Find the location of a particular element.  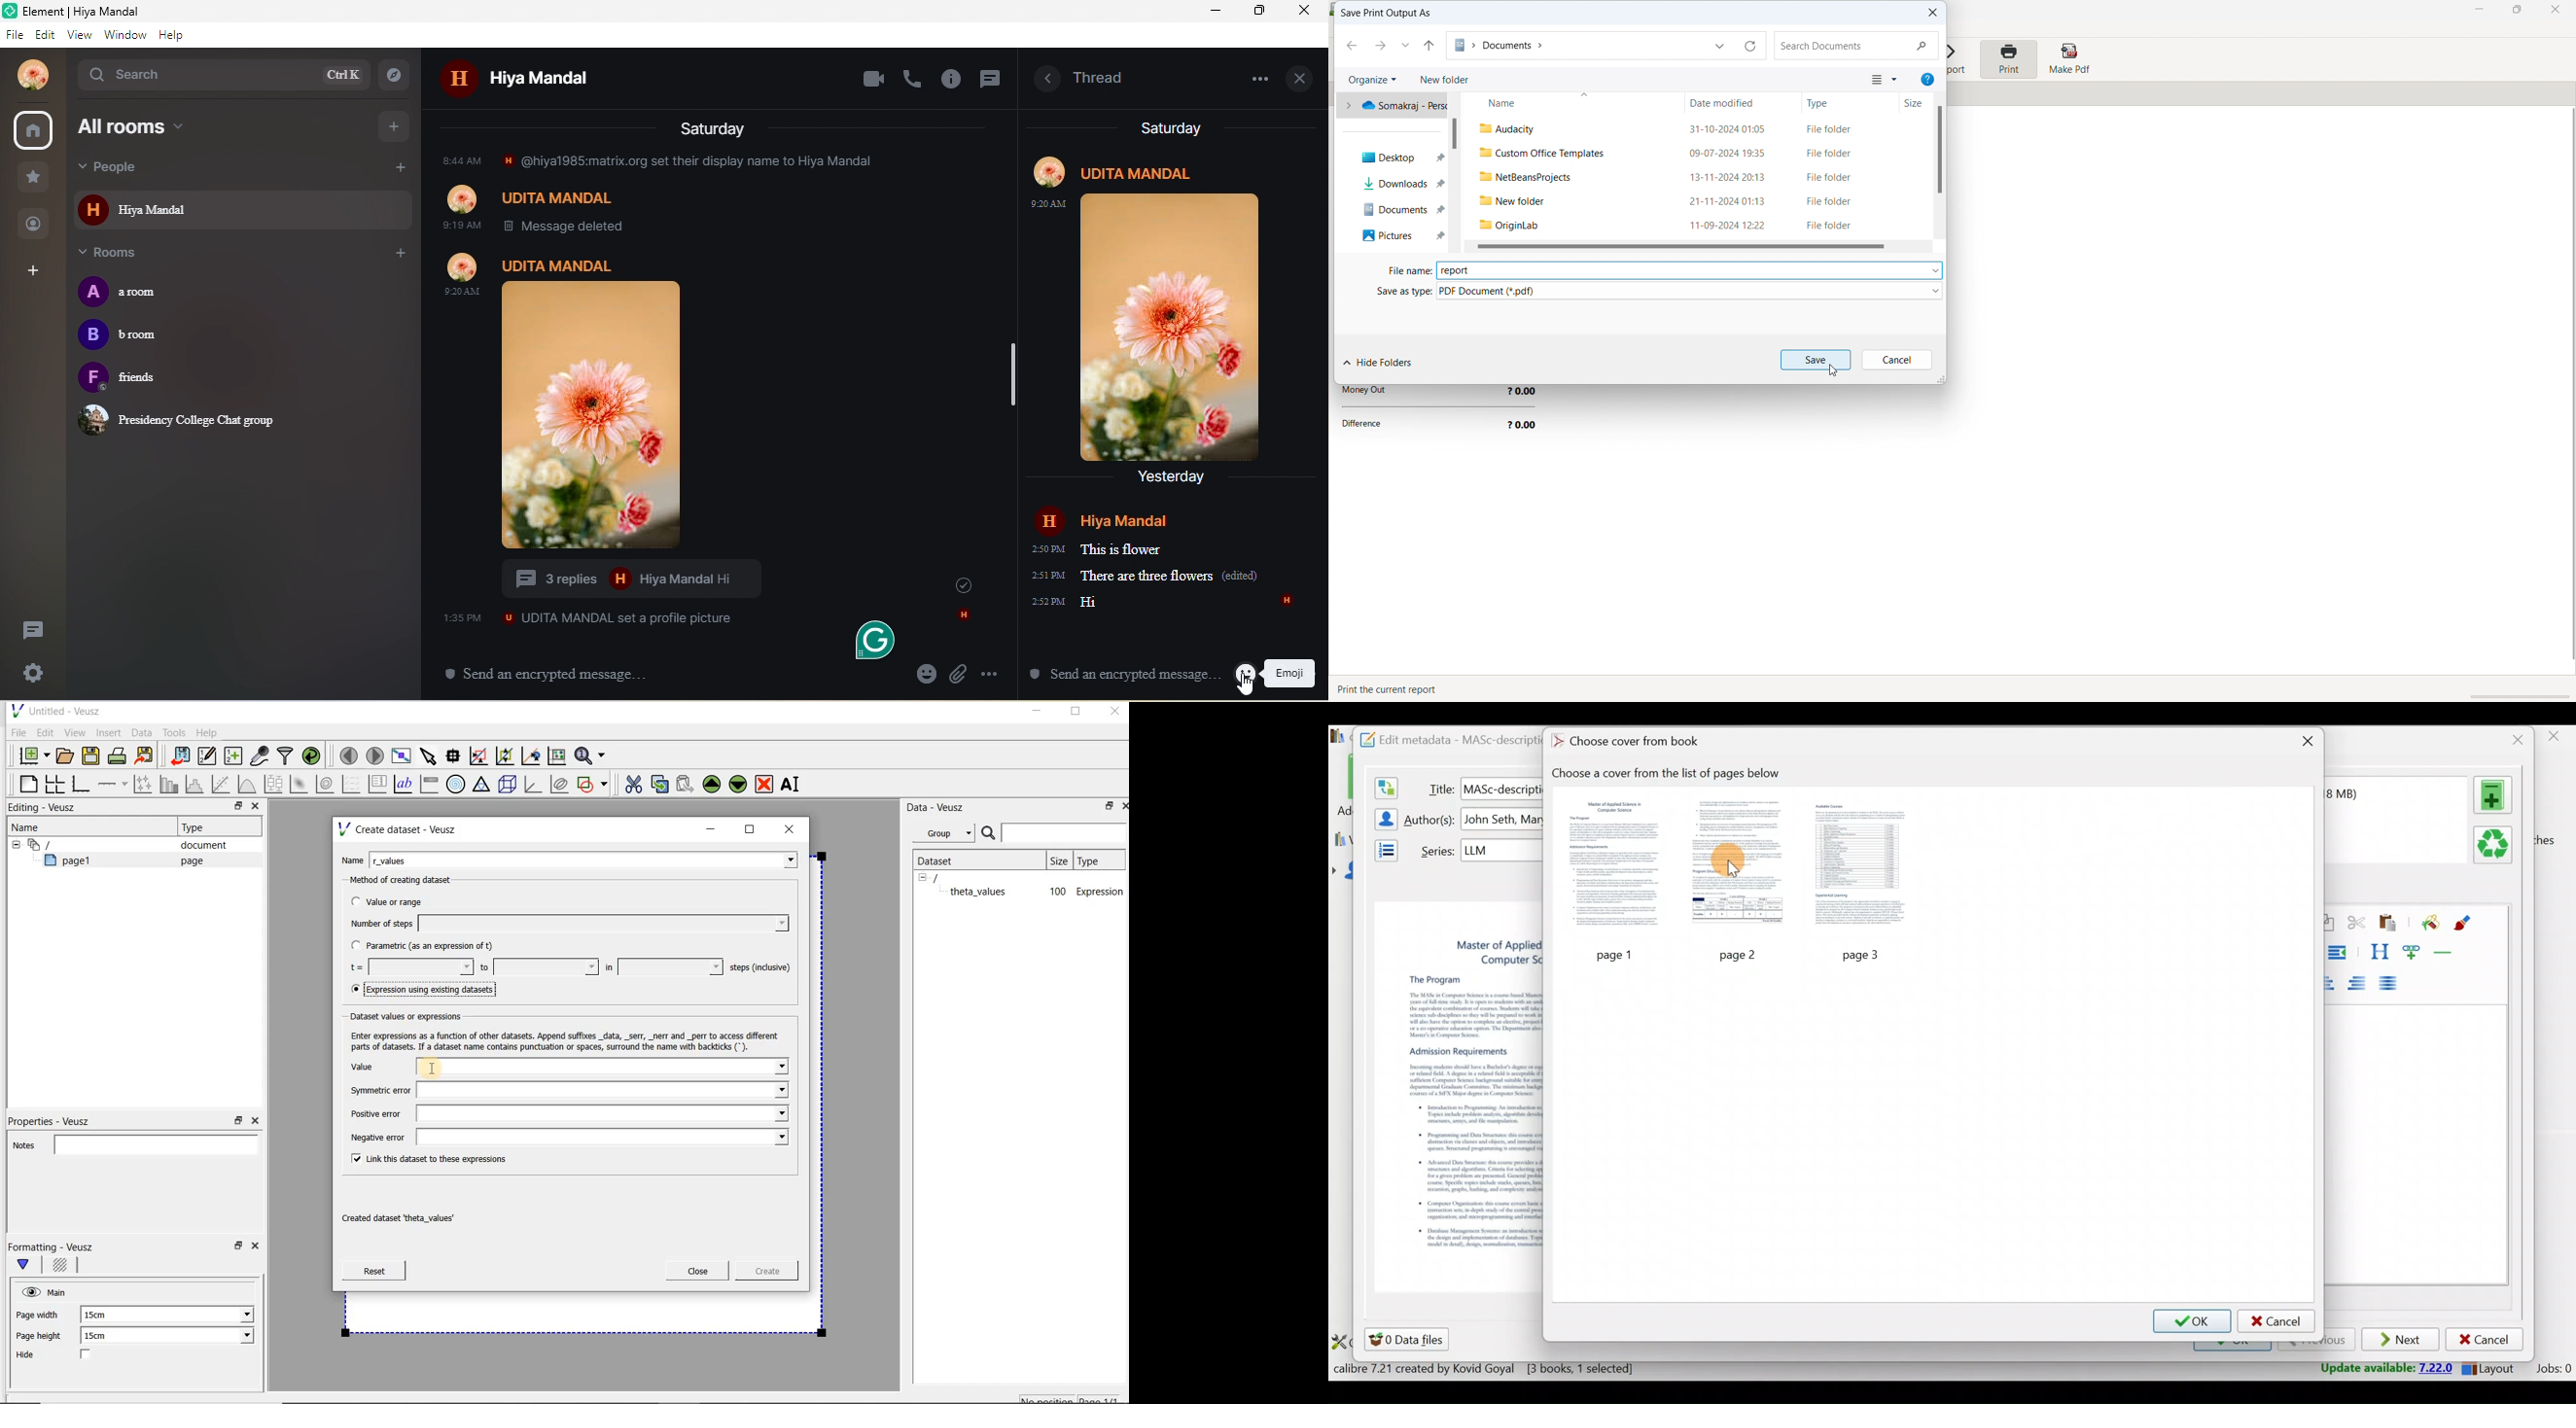

Swap the author and title is located at coordinates (1385, 785).